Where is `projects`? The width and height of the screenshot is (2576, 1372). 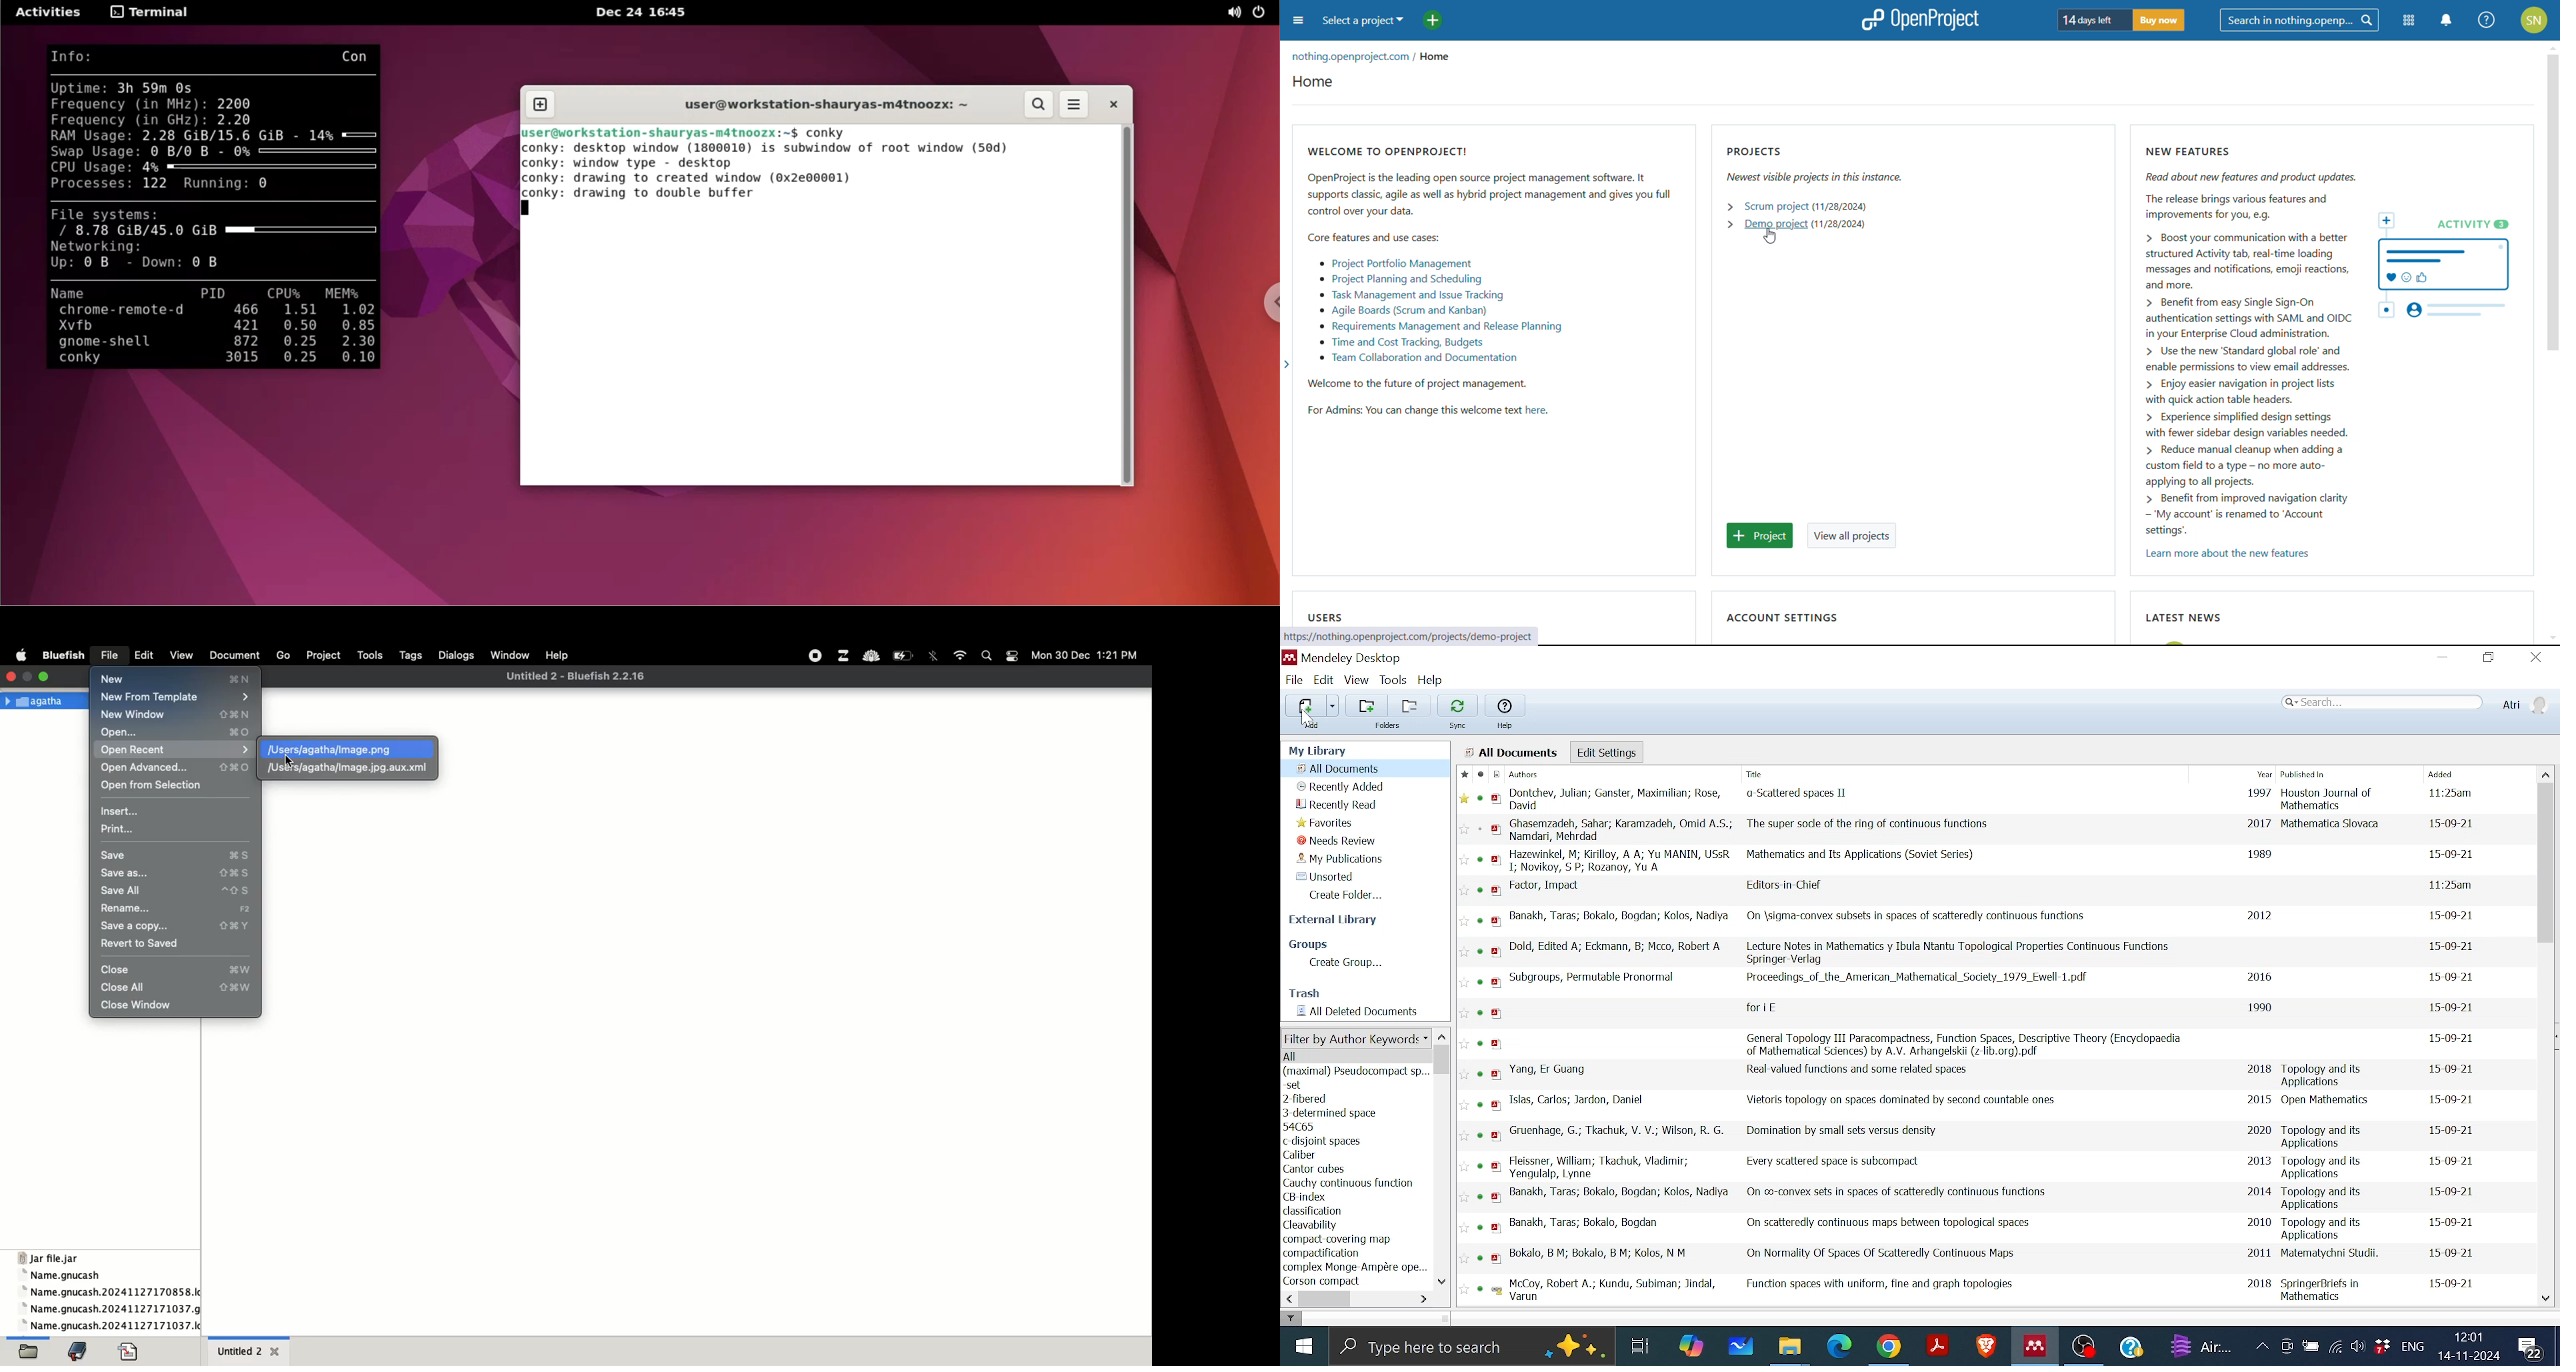
projects is located at coordinates (1813, 165).